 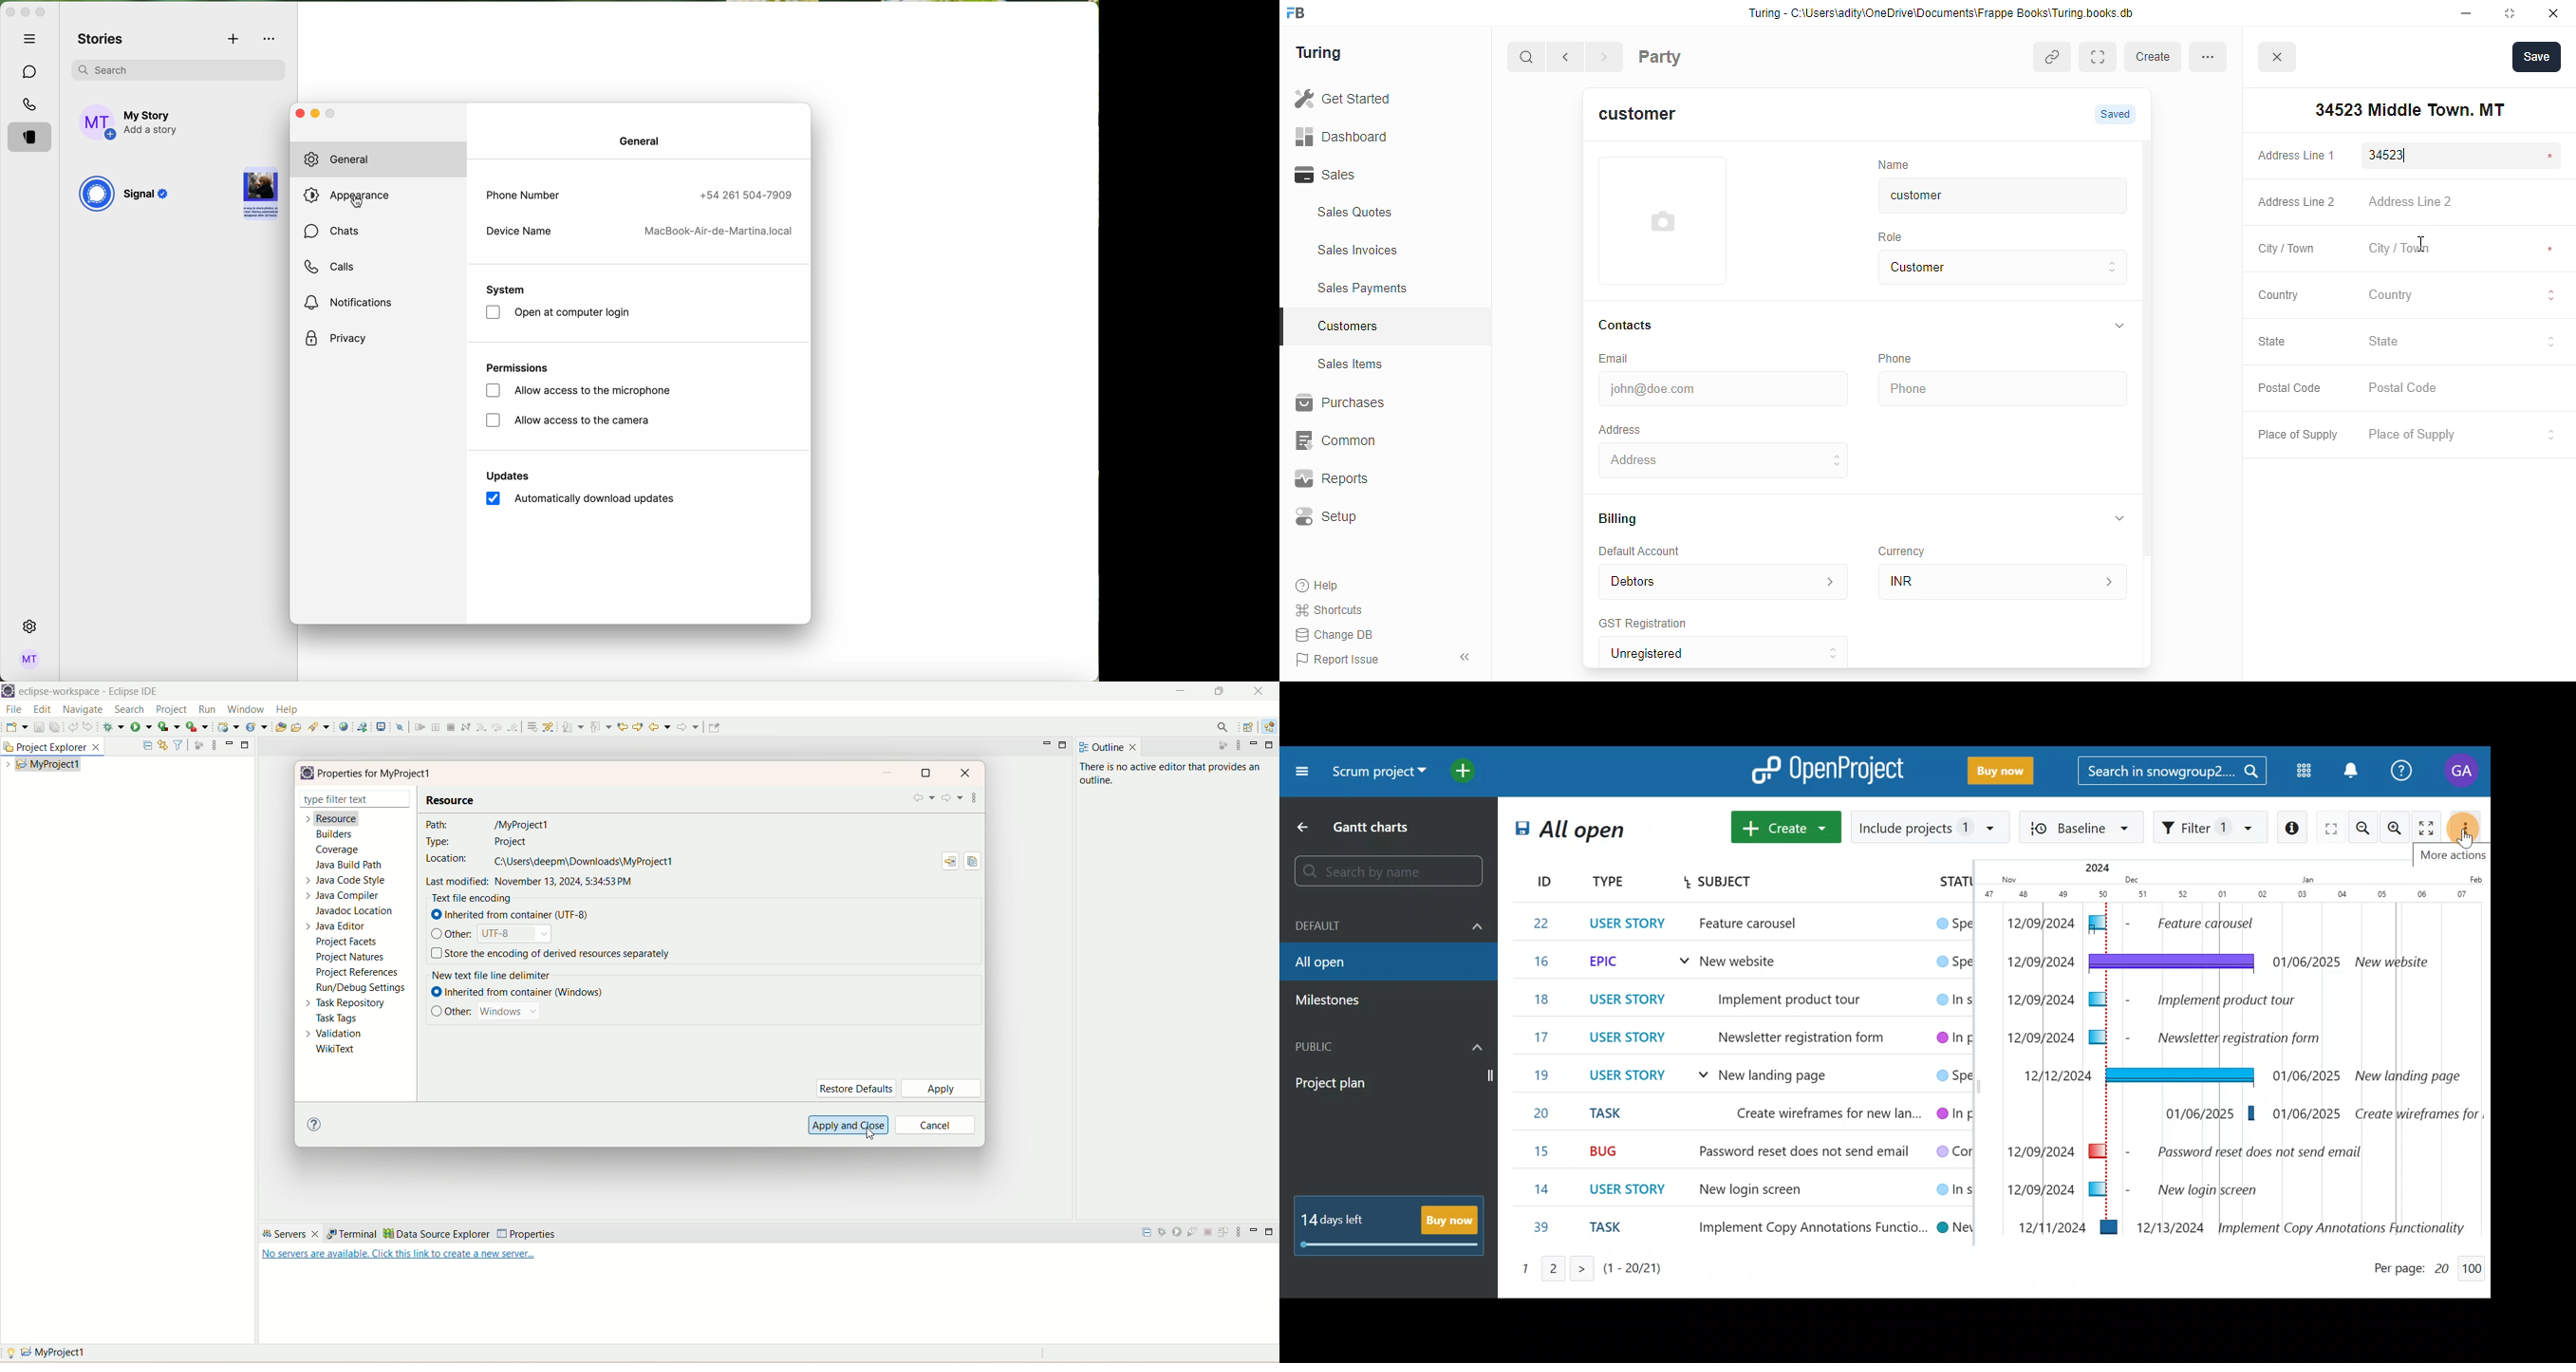 I want to click on Turing, so click(x=1323, y=54).